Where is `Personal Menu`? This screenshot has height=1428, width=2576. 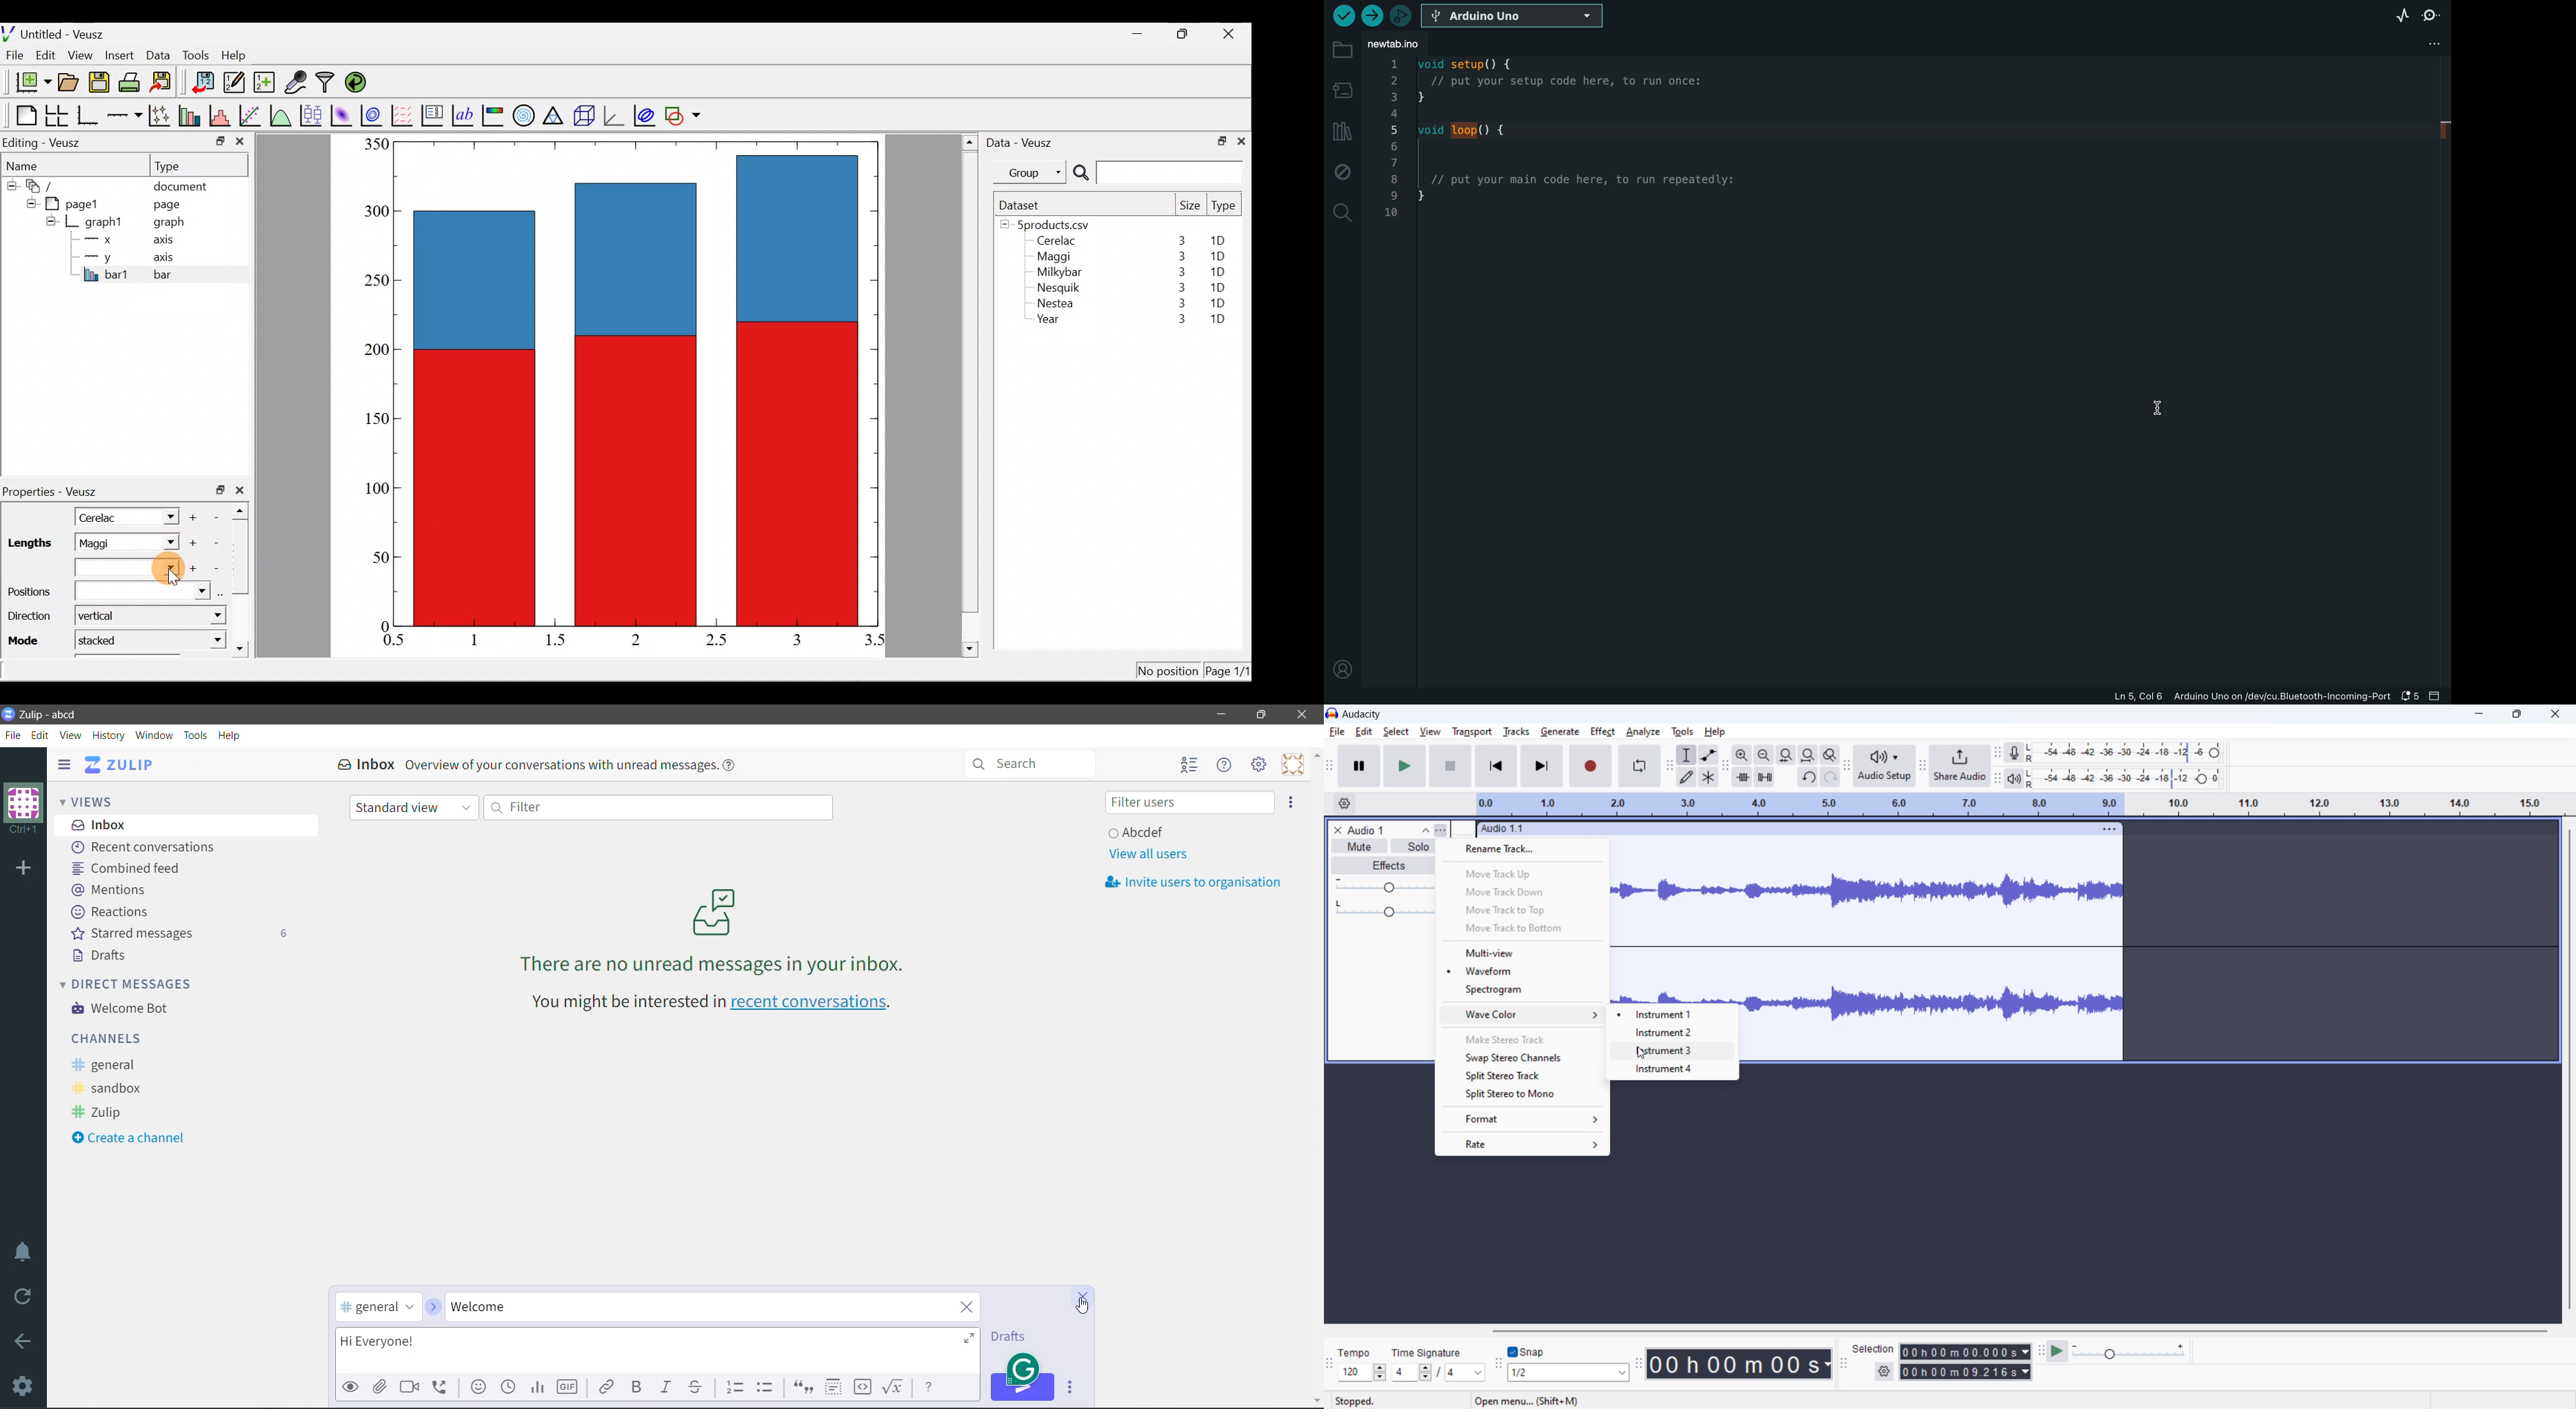 Personal Menu is located at coordinates (1293, 764).